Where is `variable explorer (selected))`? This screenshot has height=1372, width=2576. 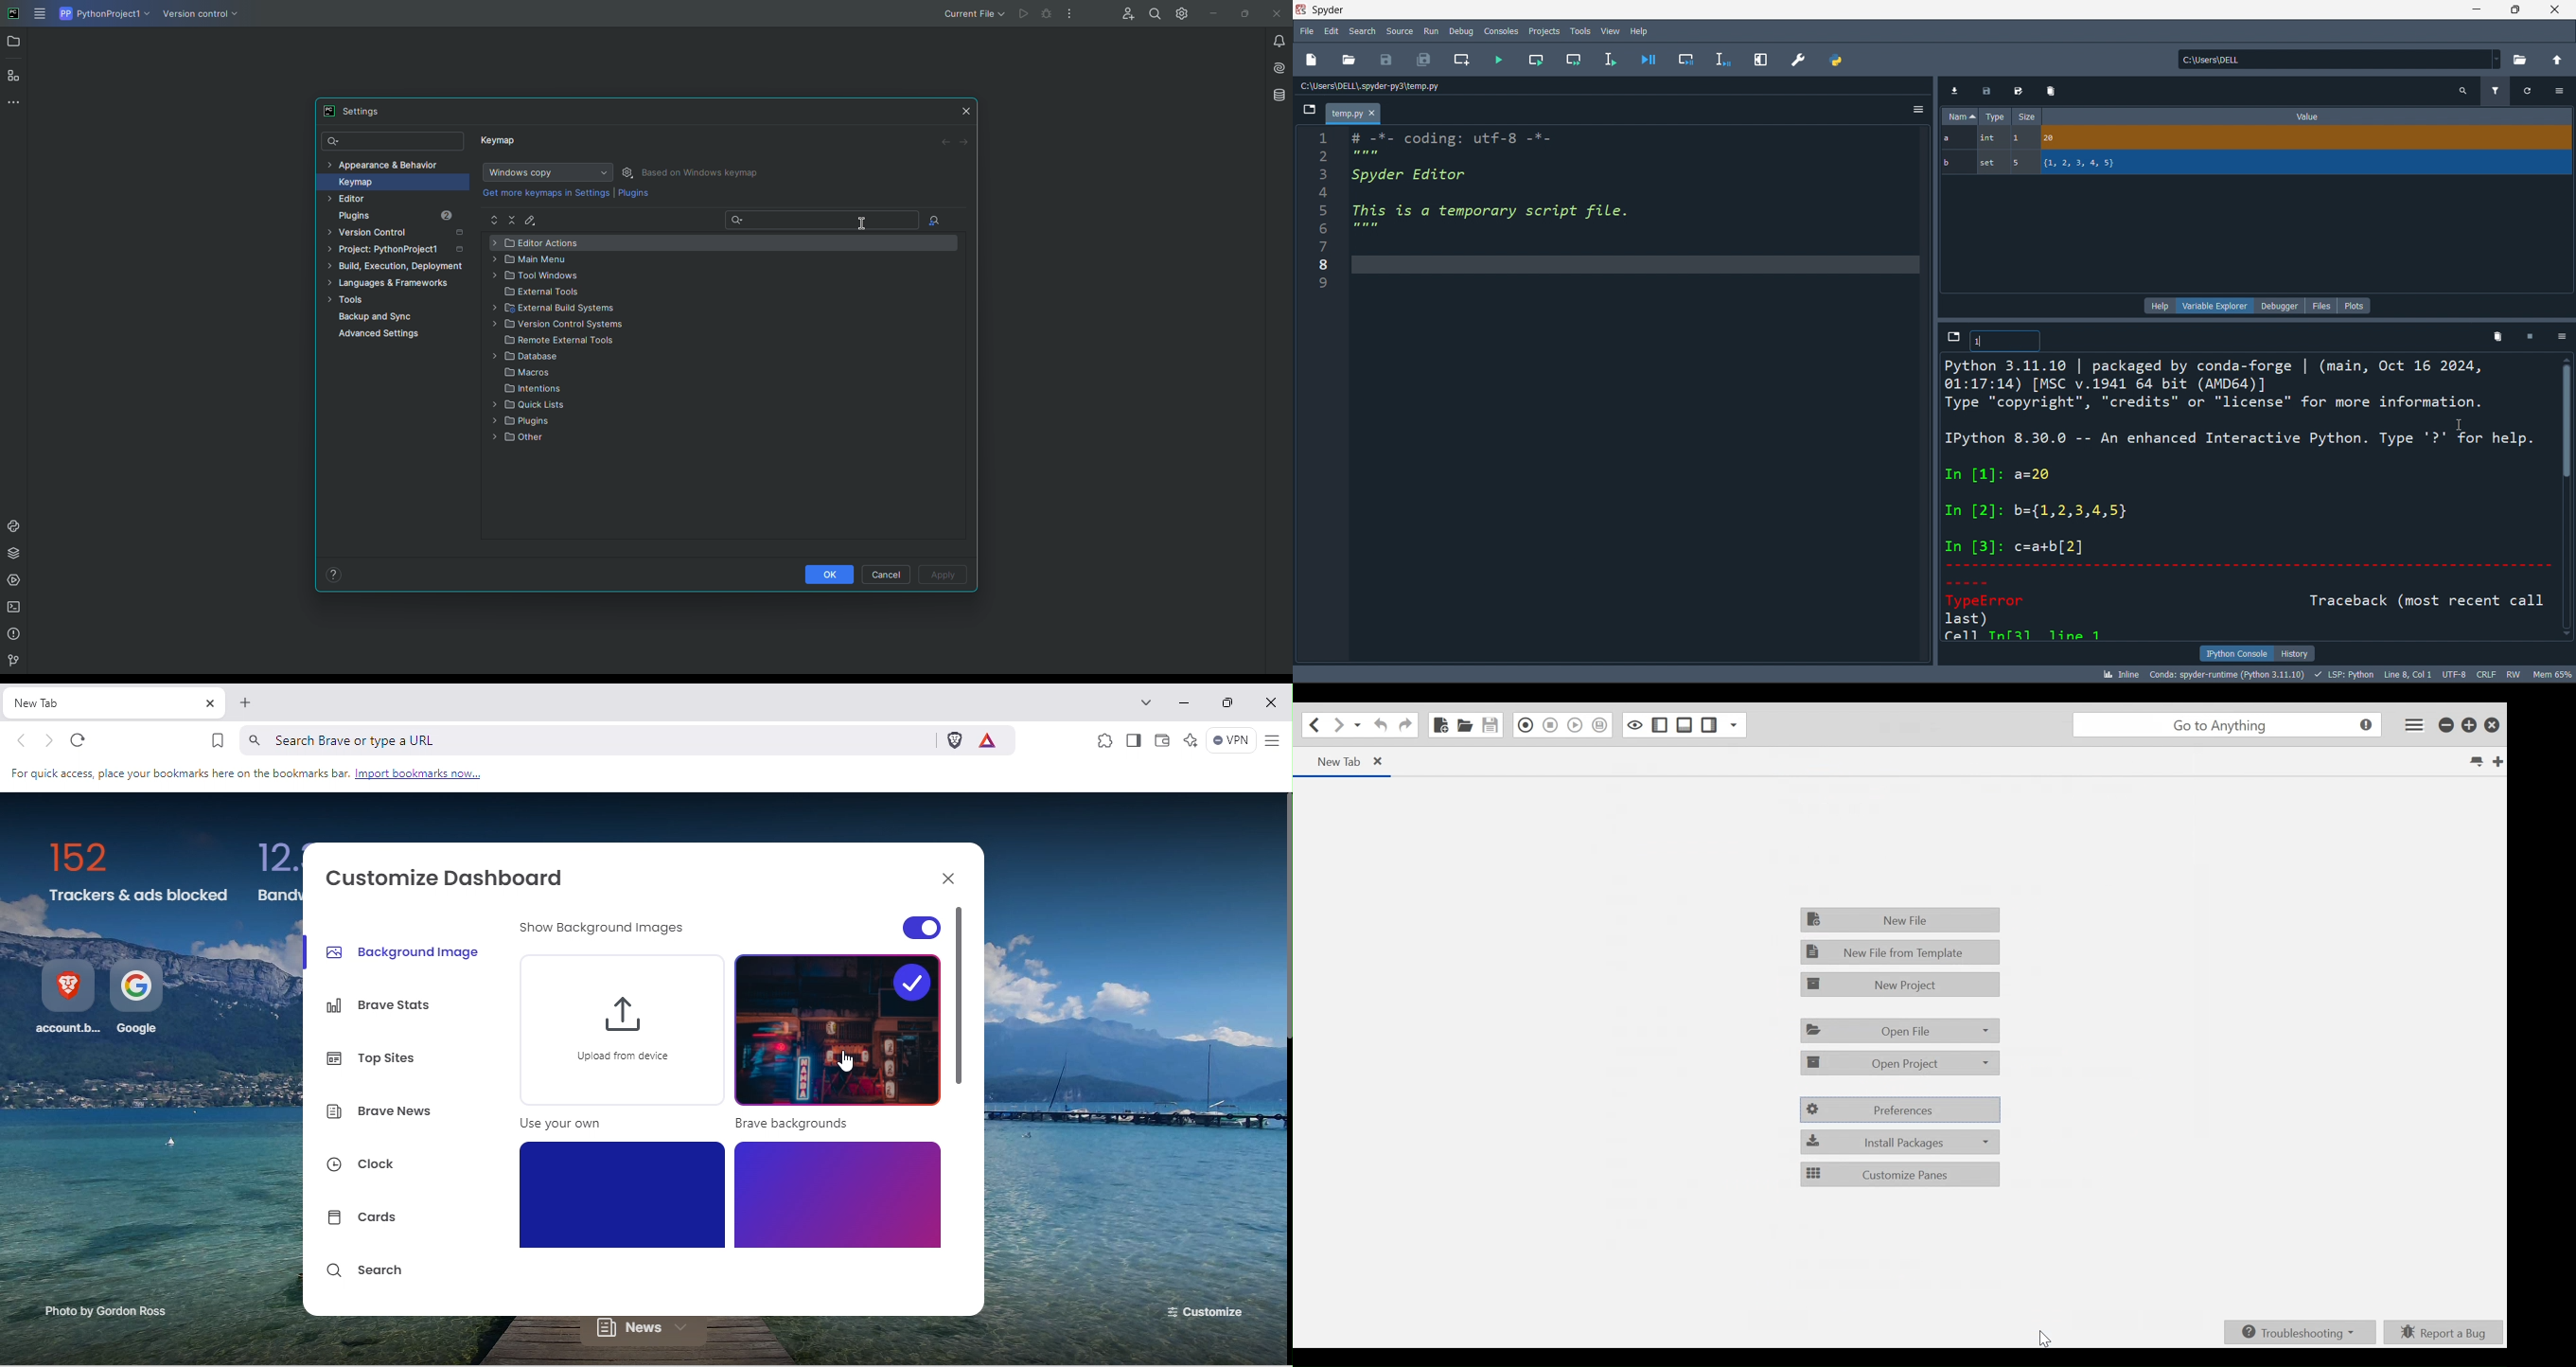 variable explorer (selected)) is located at coordinates (2215, 305).